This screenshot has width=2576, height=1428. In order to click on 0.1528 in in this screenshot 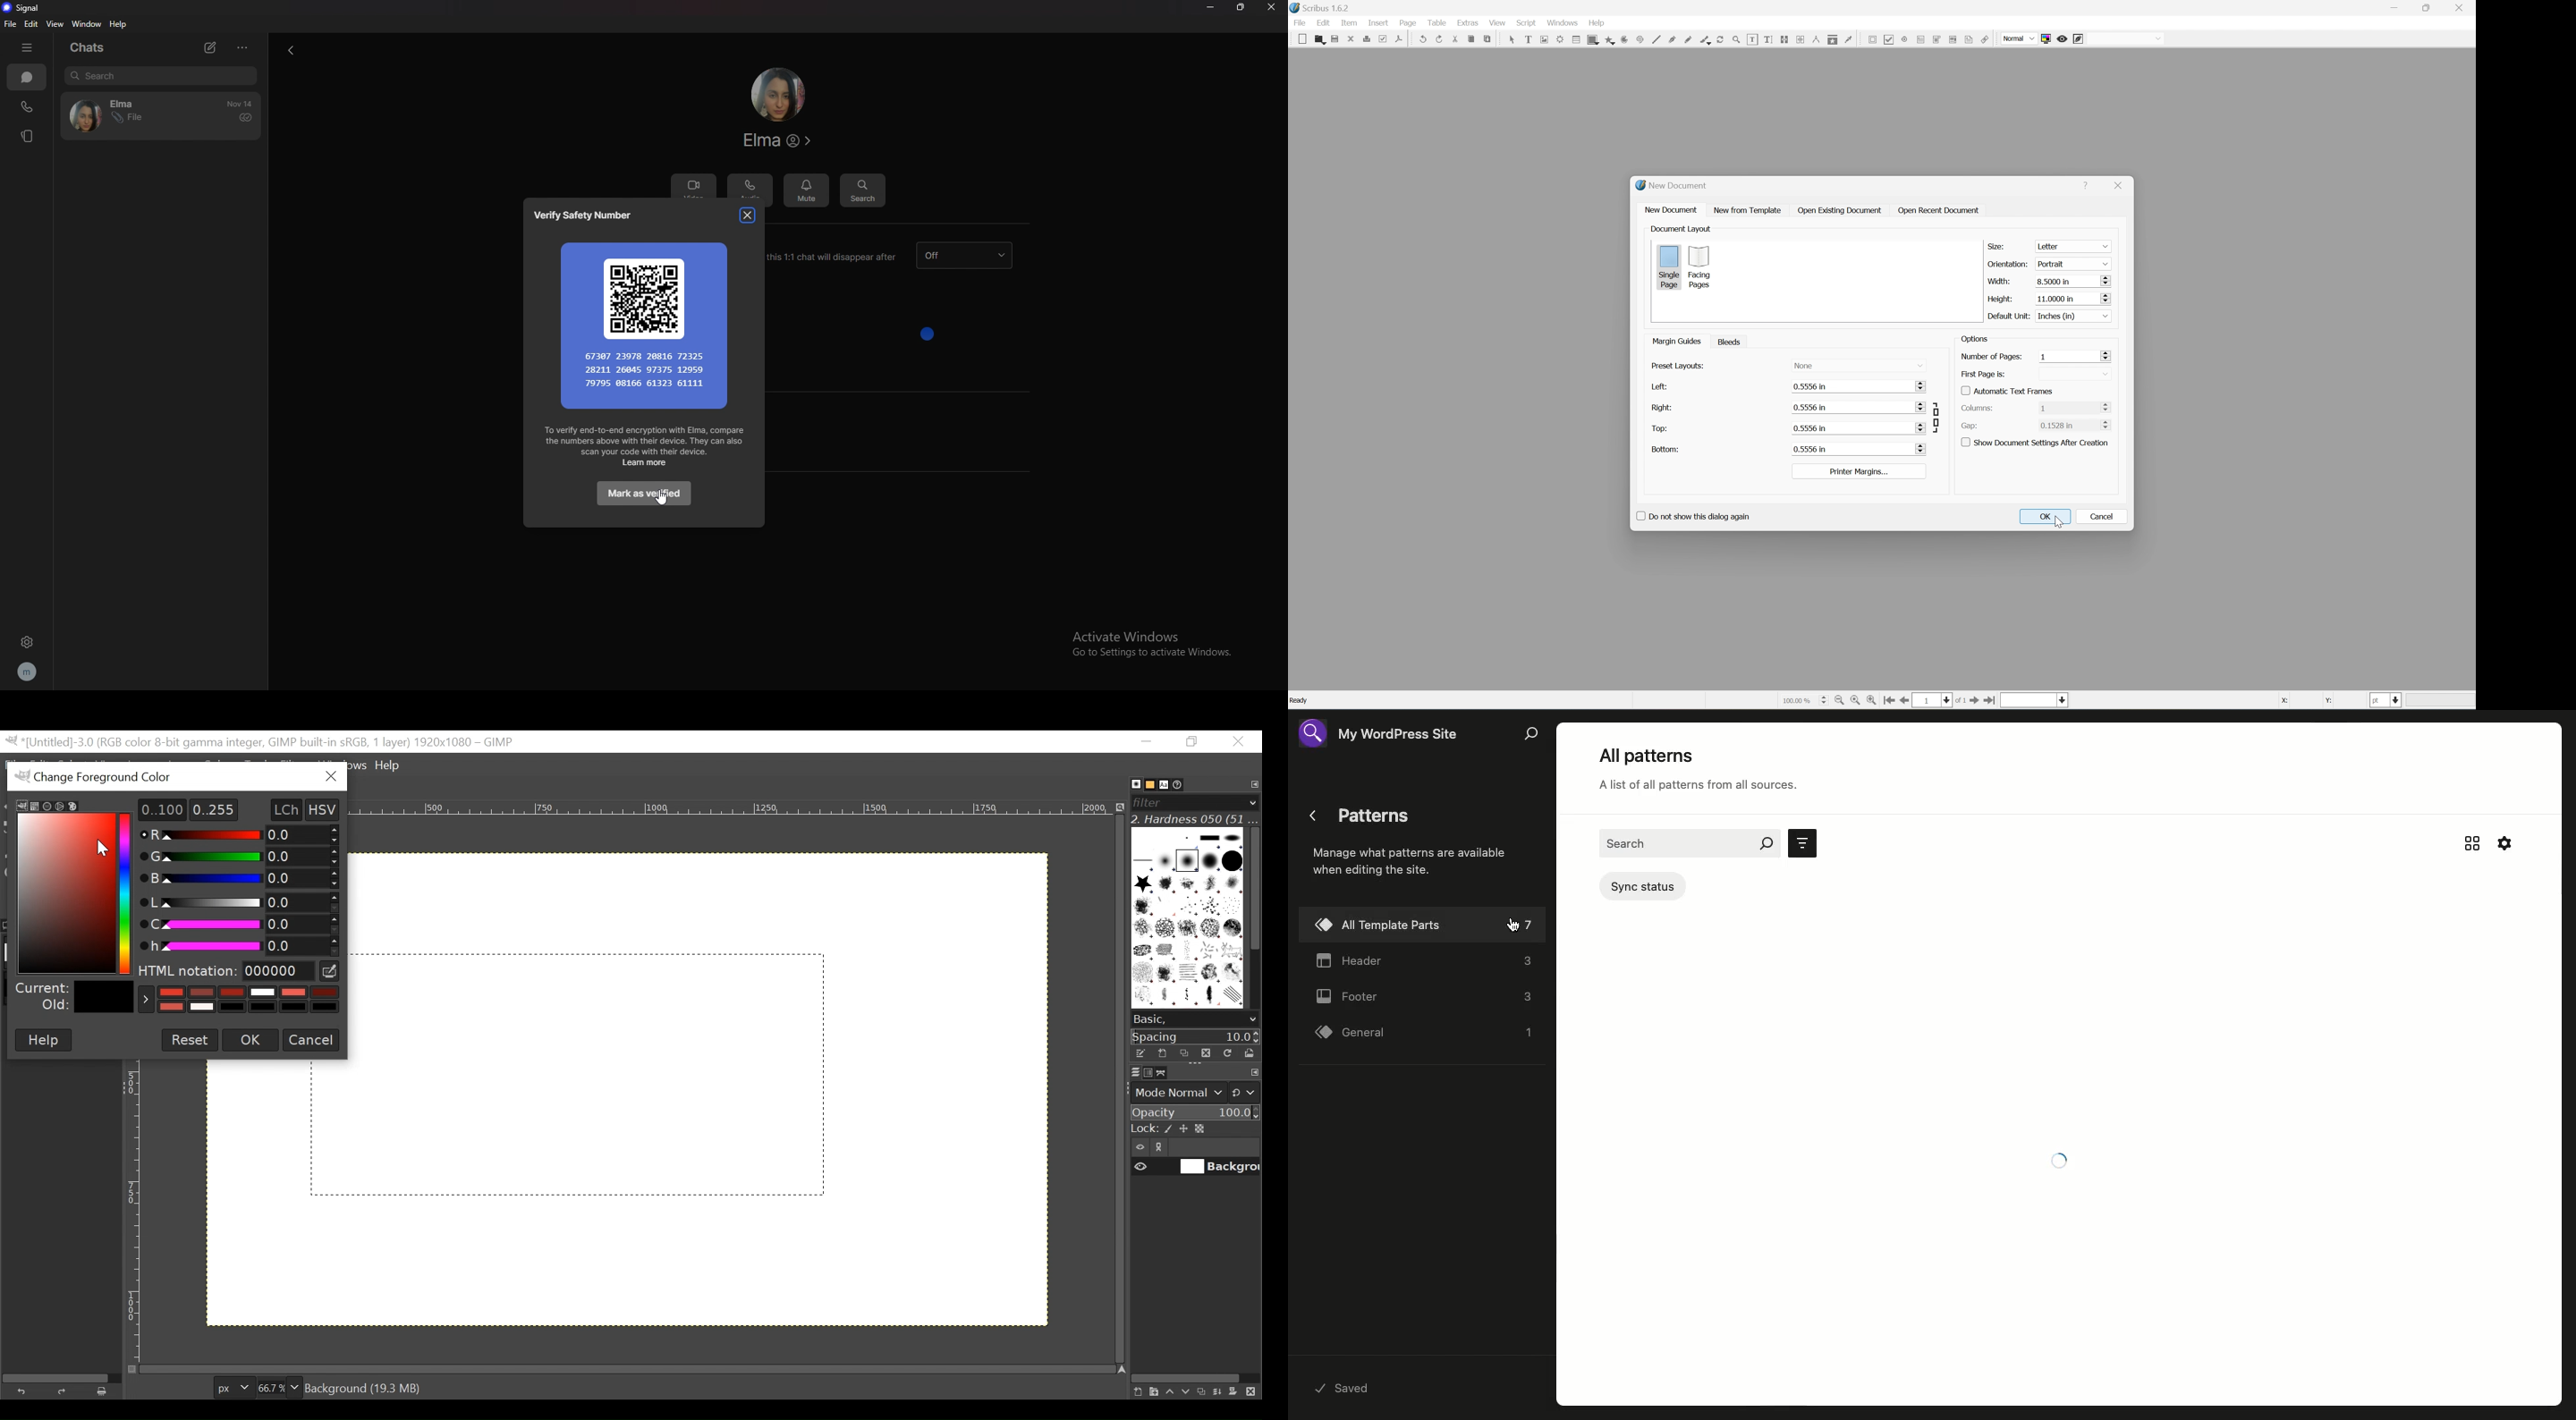, I will do `click(2072, 424)`.